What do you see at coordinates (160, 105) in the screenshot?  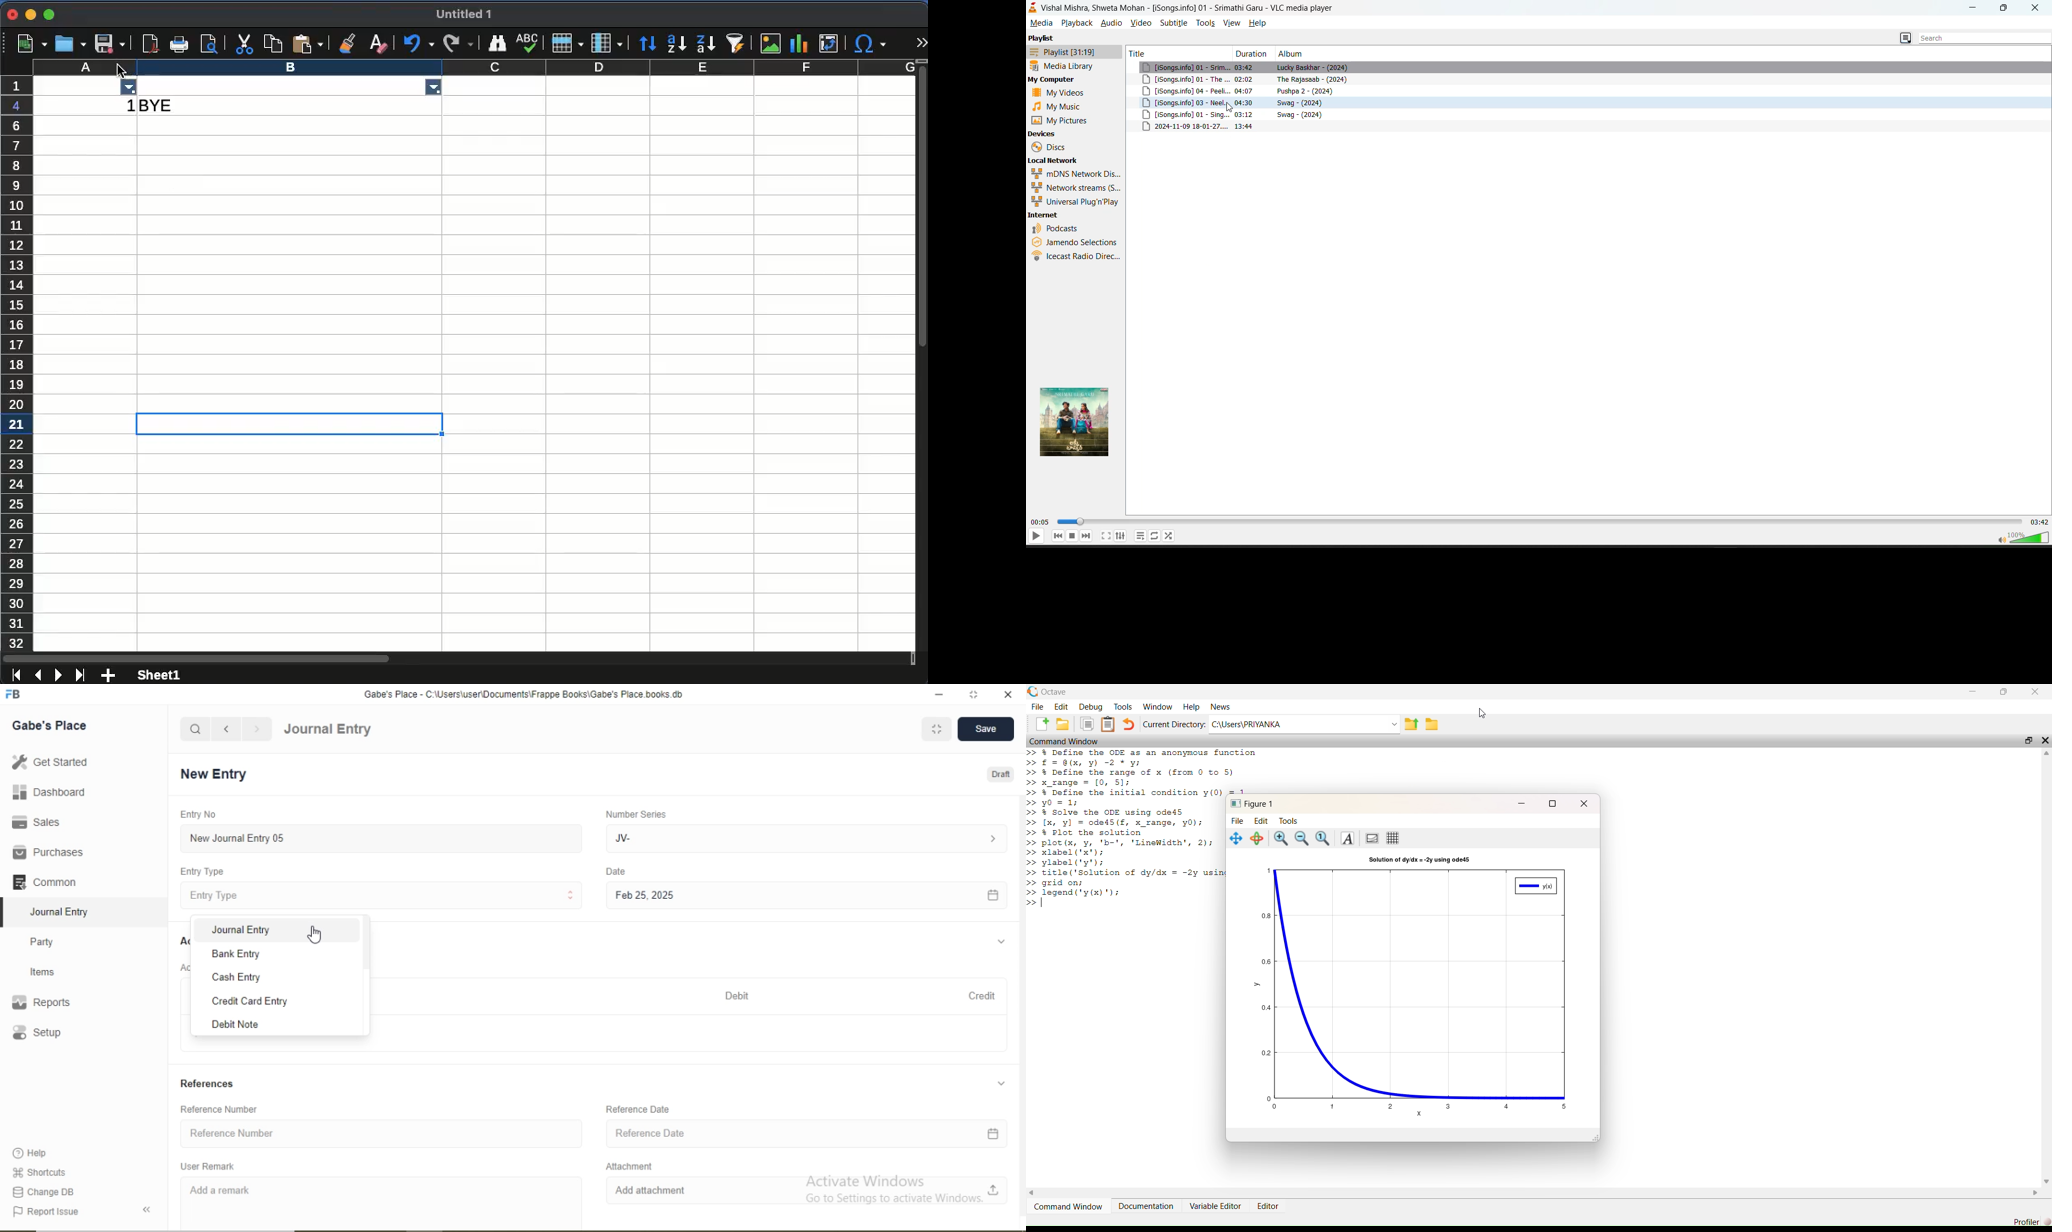 I see `bye` at bounding box center [160, 105].